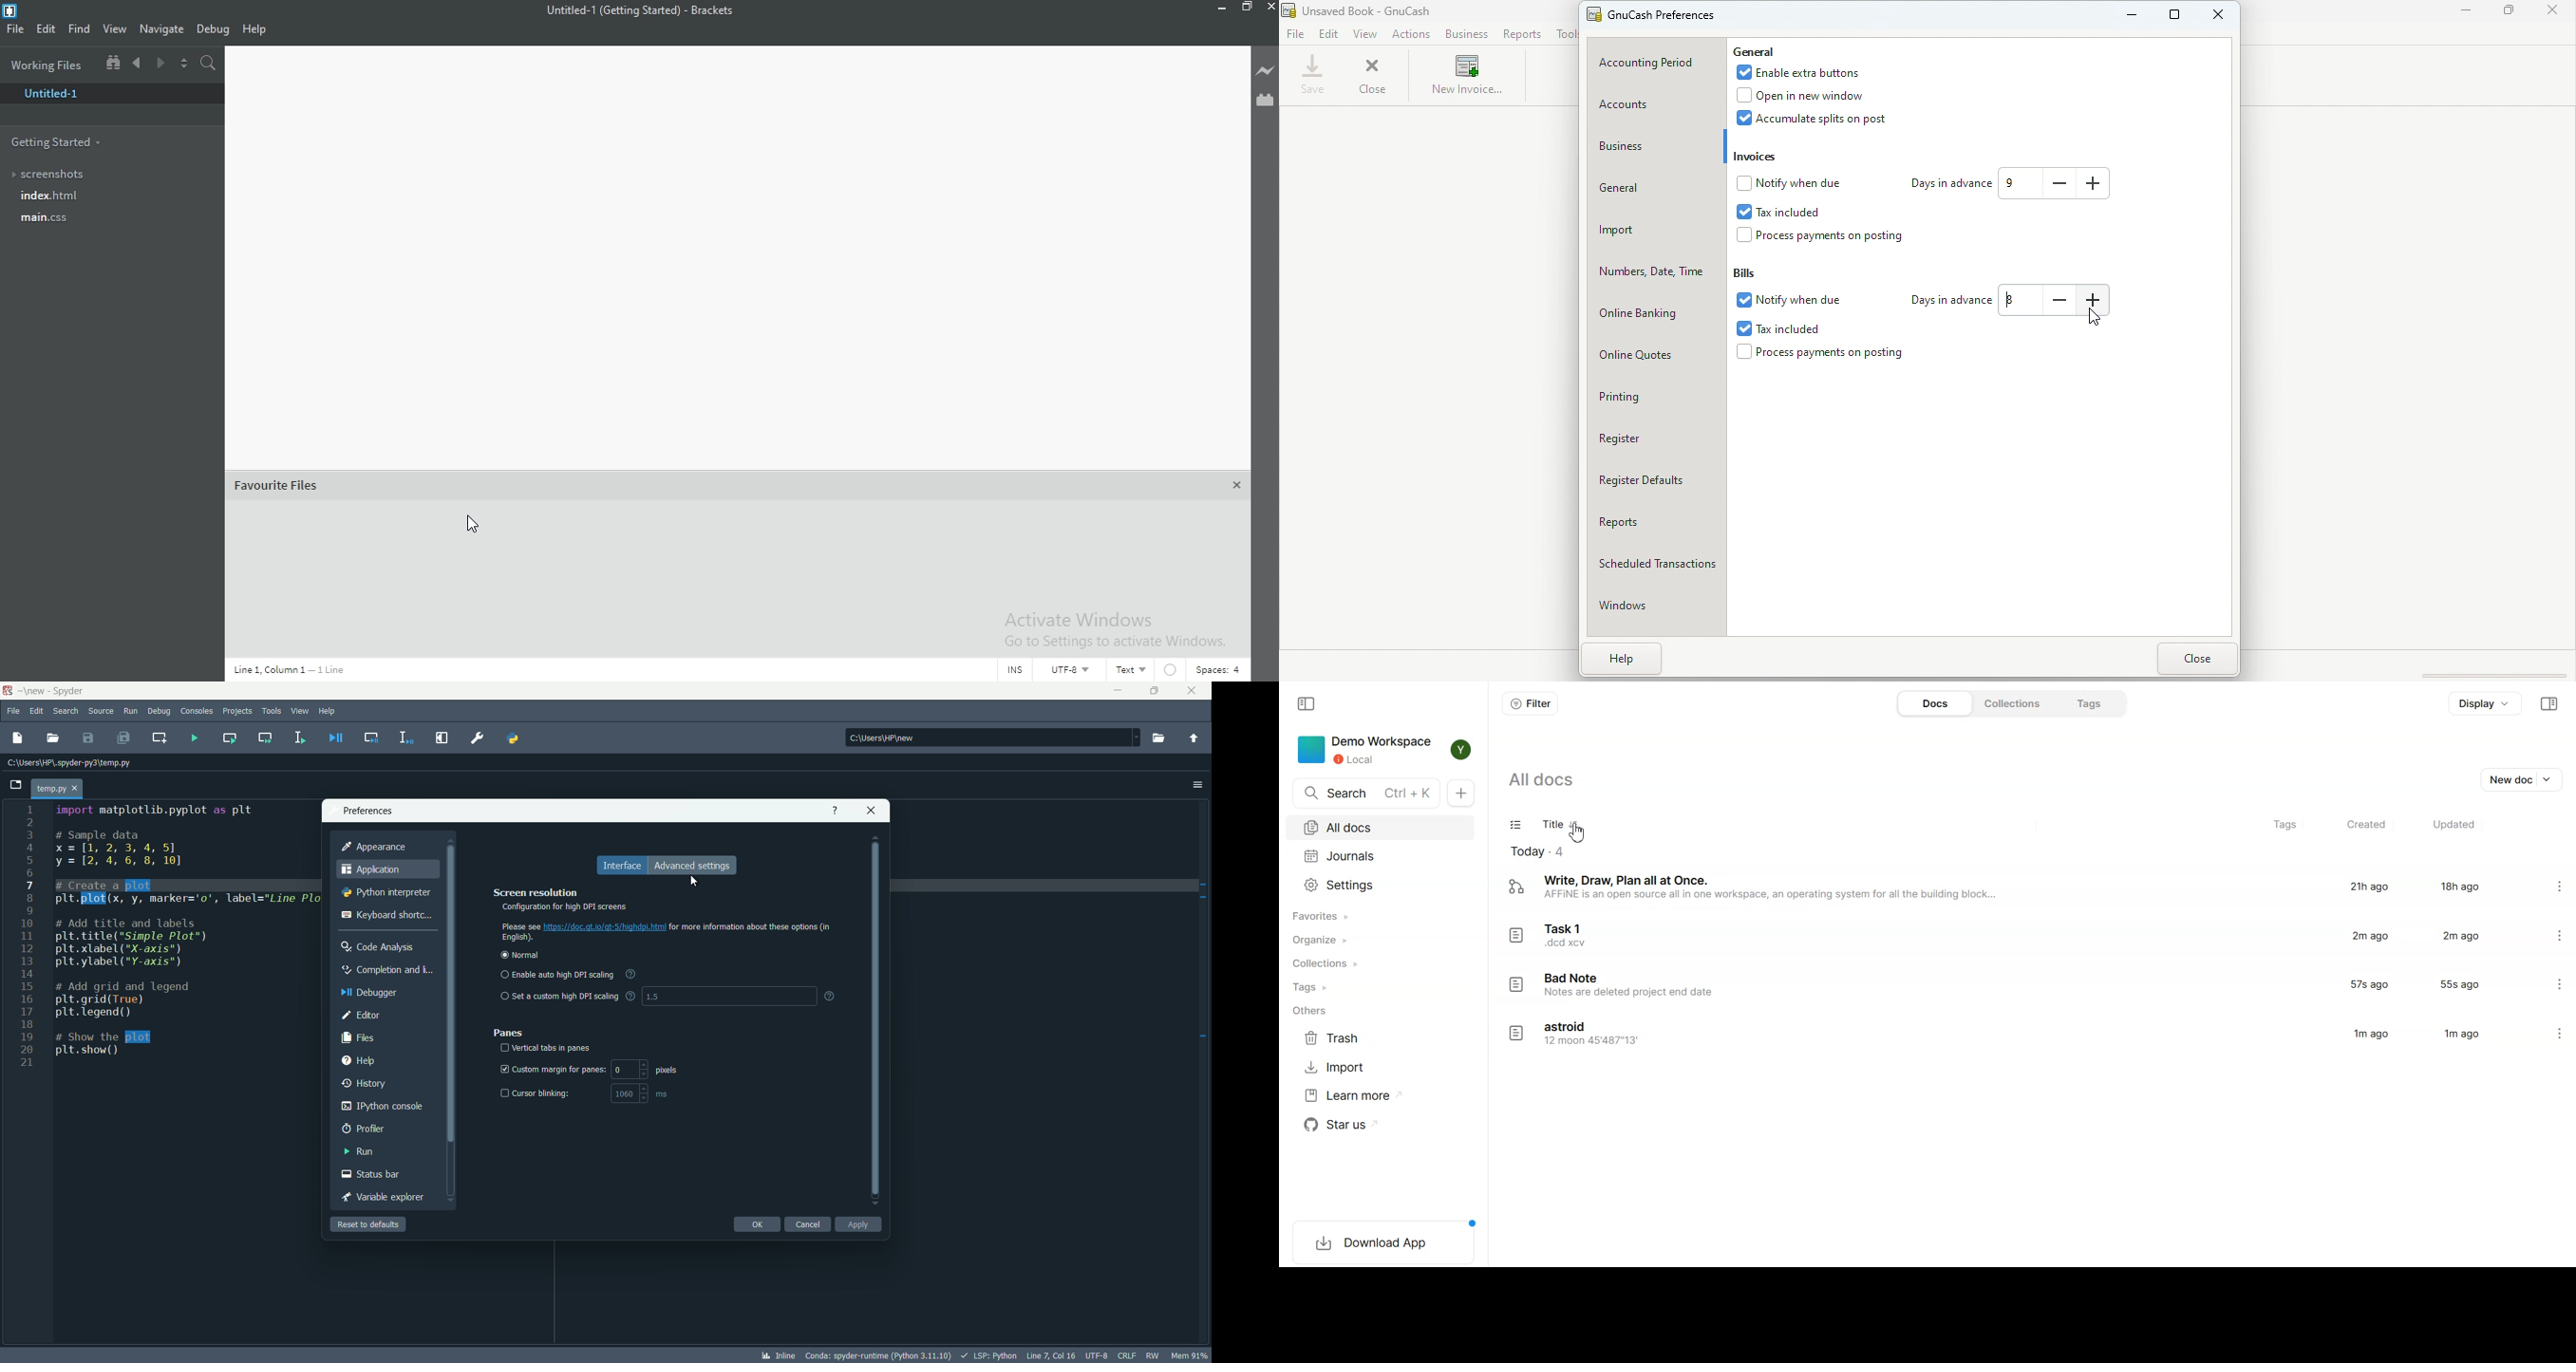 This screenshot has height=1372, width=2576. I want to click on 0, so click(618, 1070).